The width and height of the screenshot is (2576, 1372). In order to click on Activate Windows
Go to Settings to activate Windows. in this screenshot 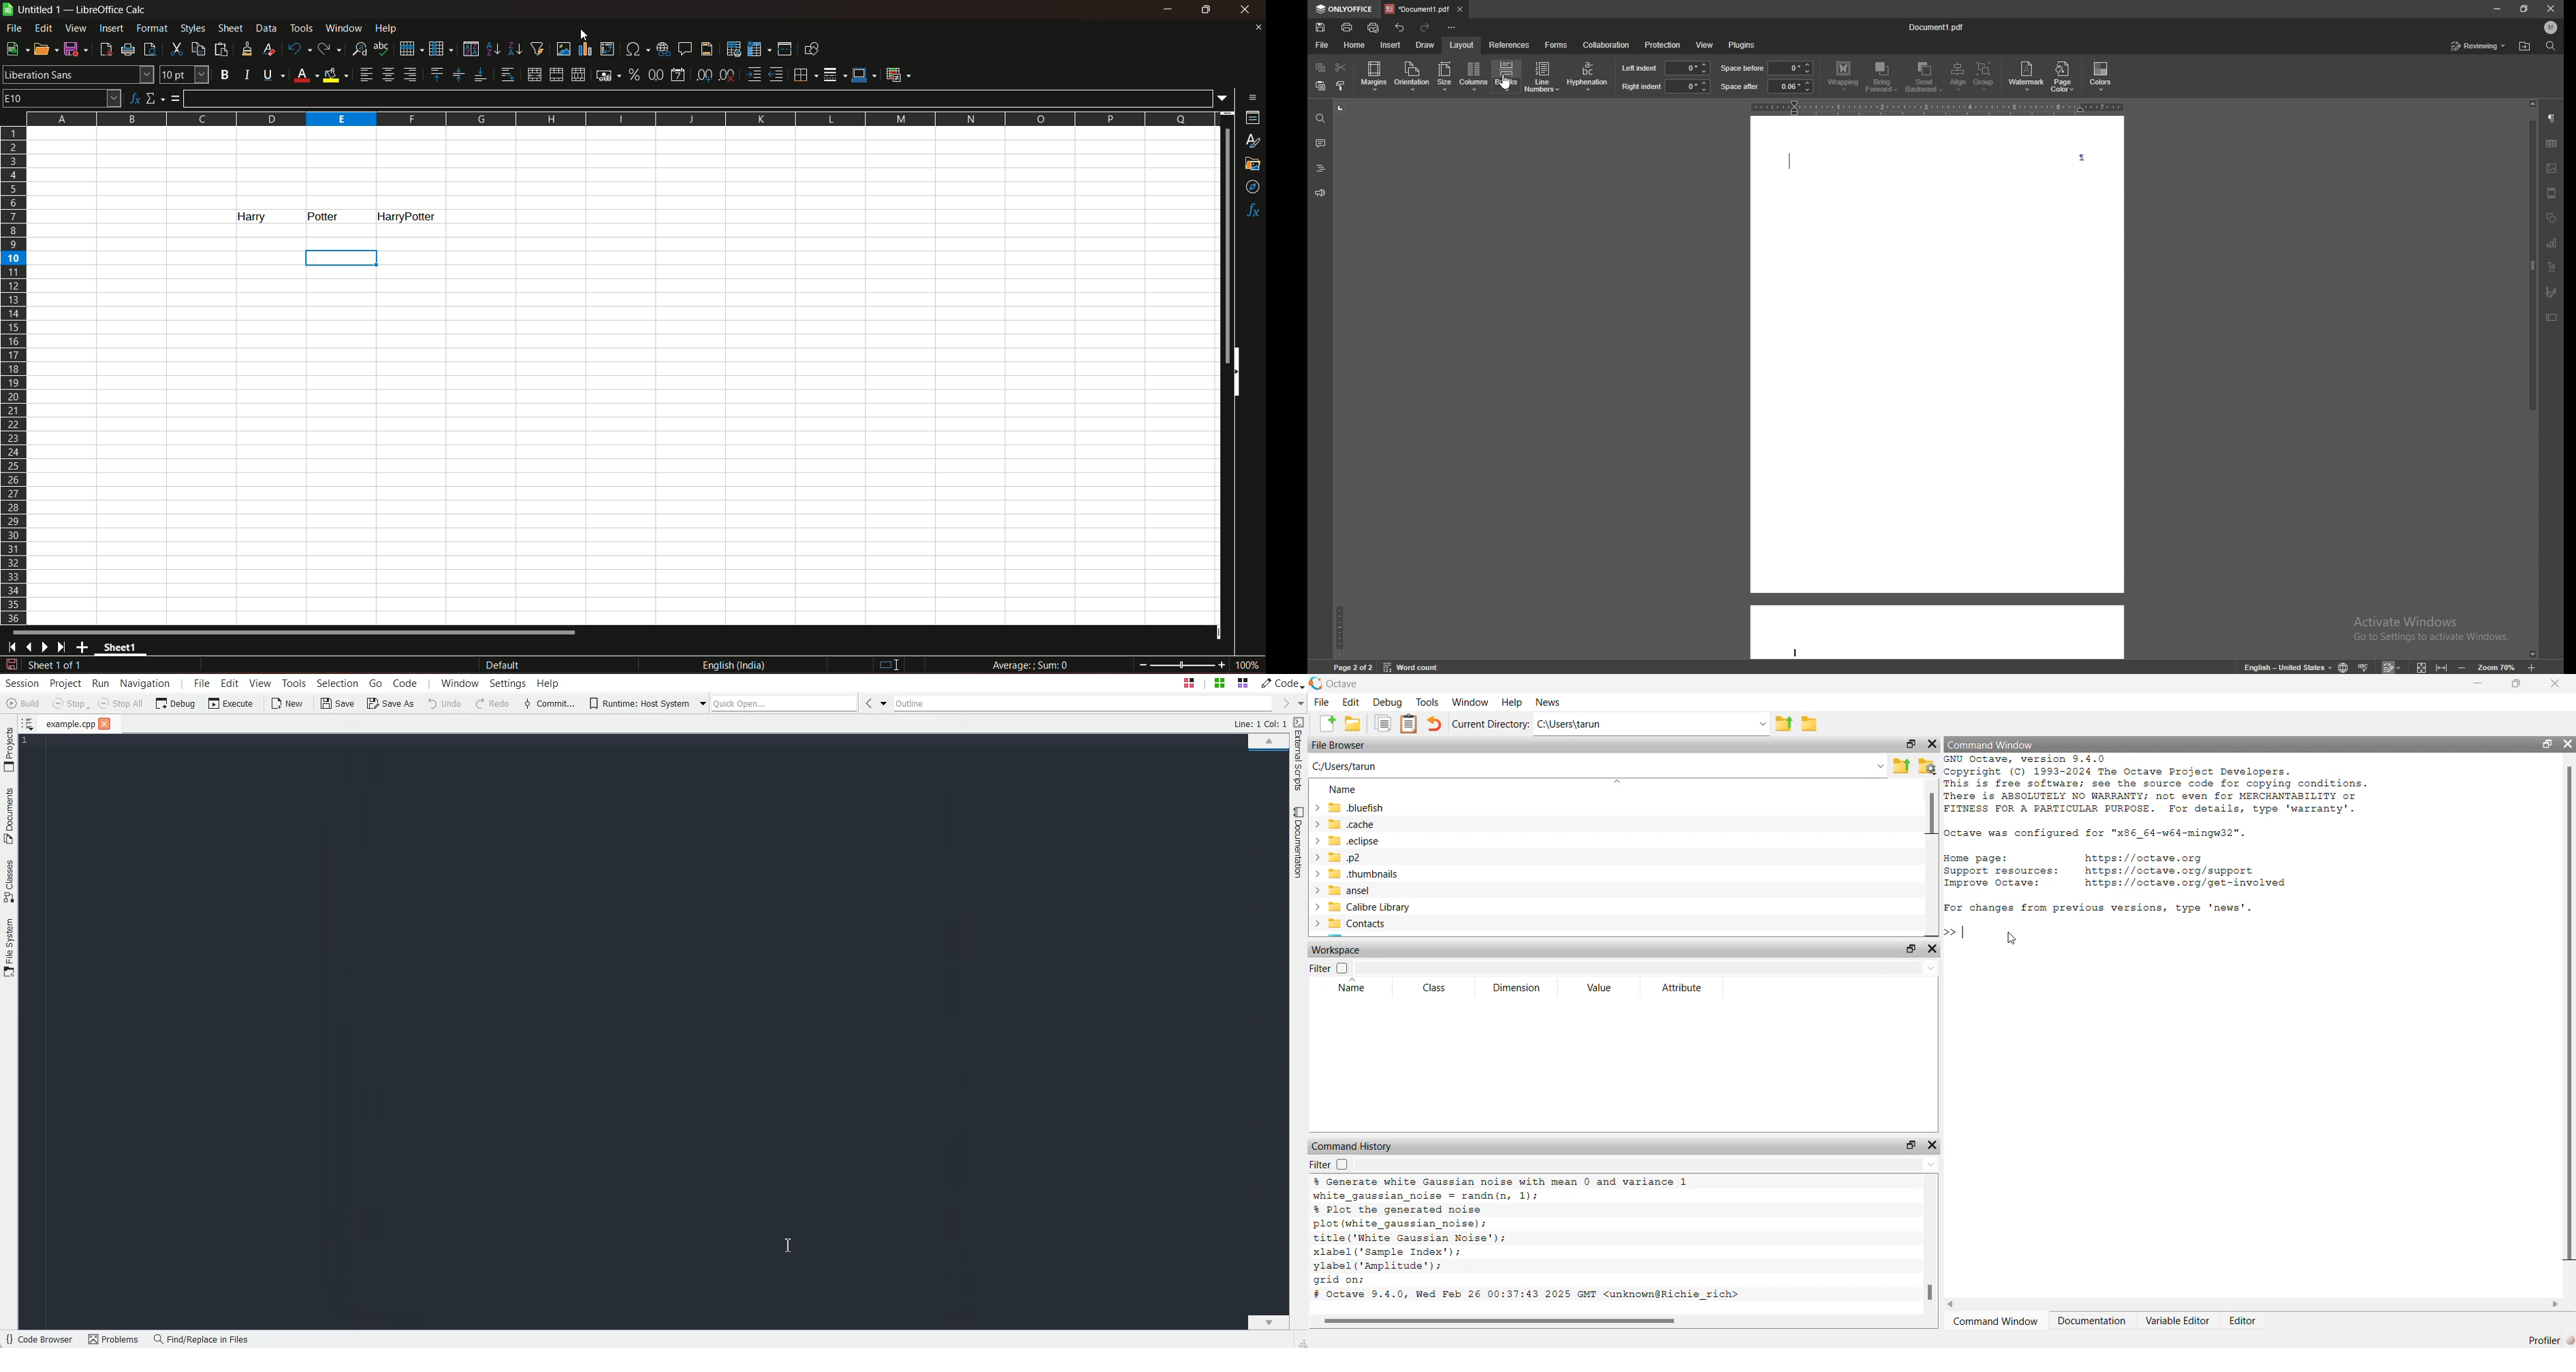, I will do `click(2434, 634)`.